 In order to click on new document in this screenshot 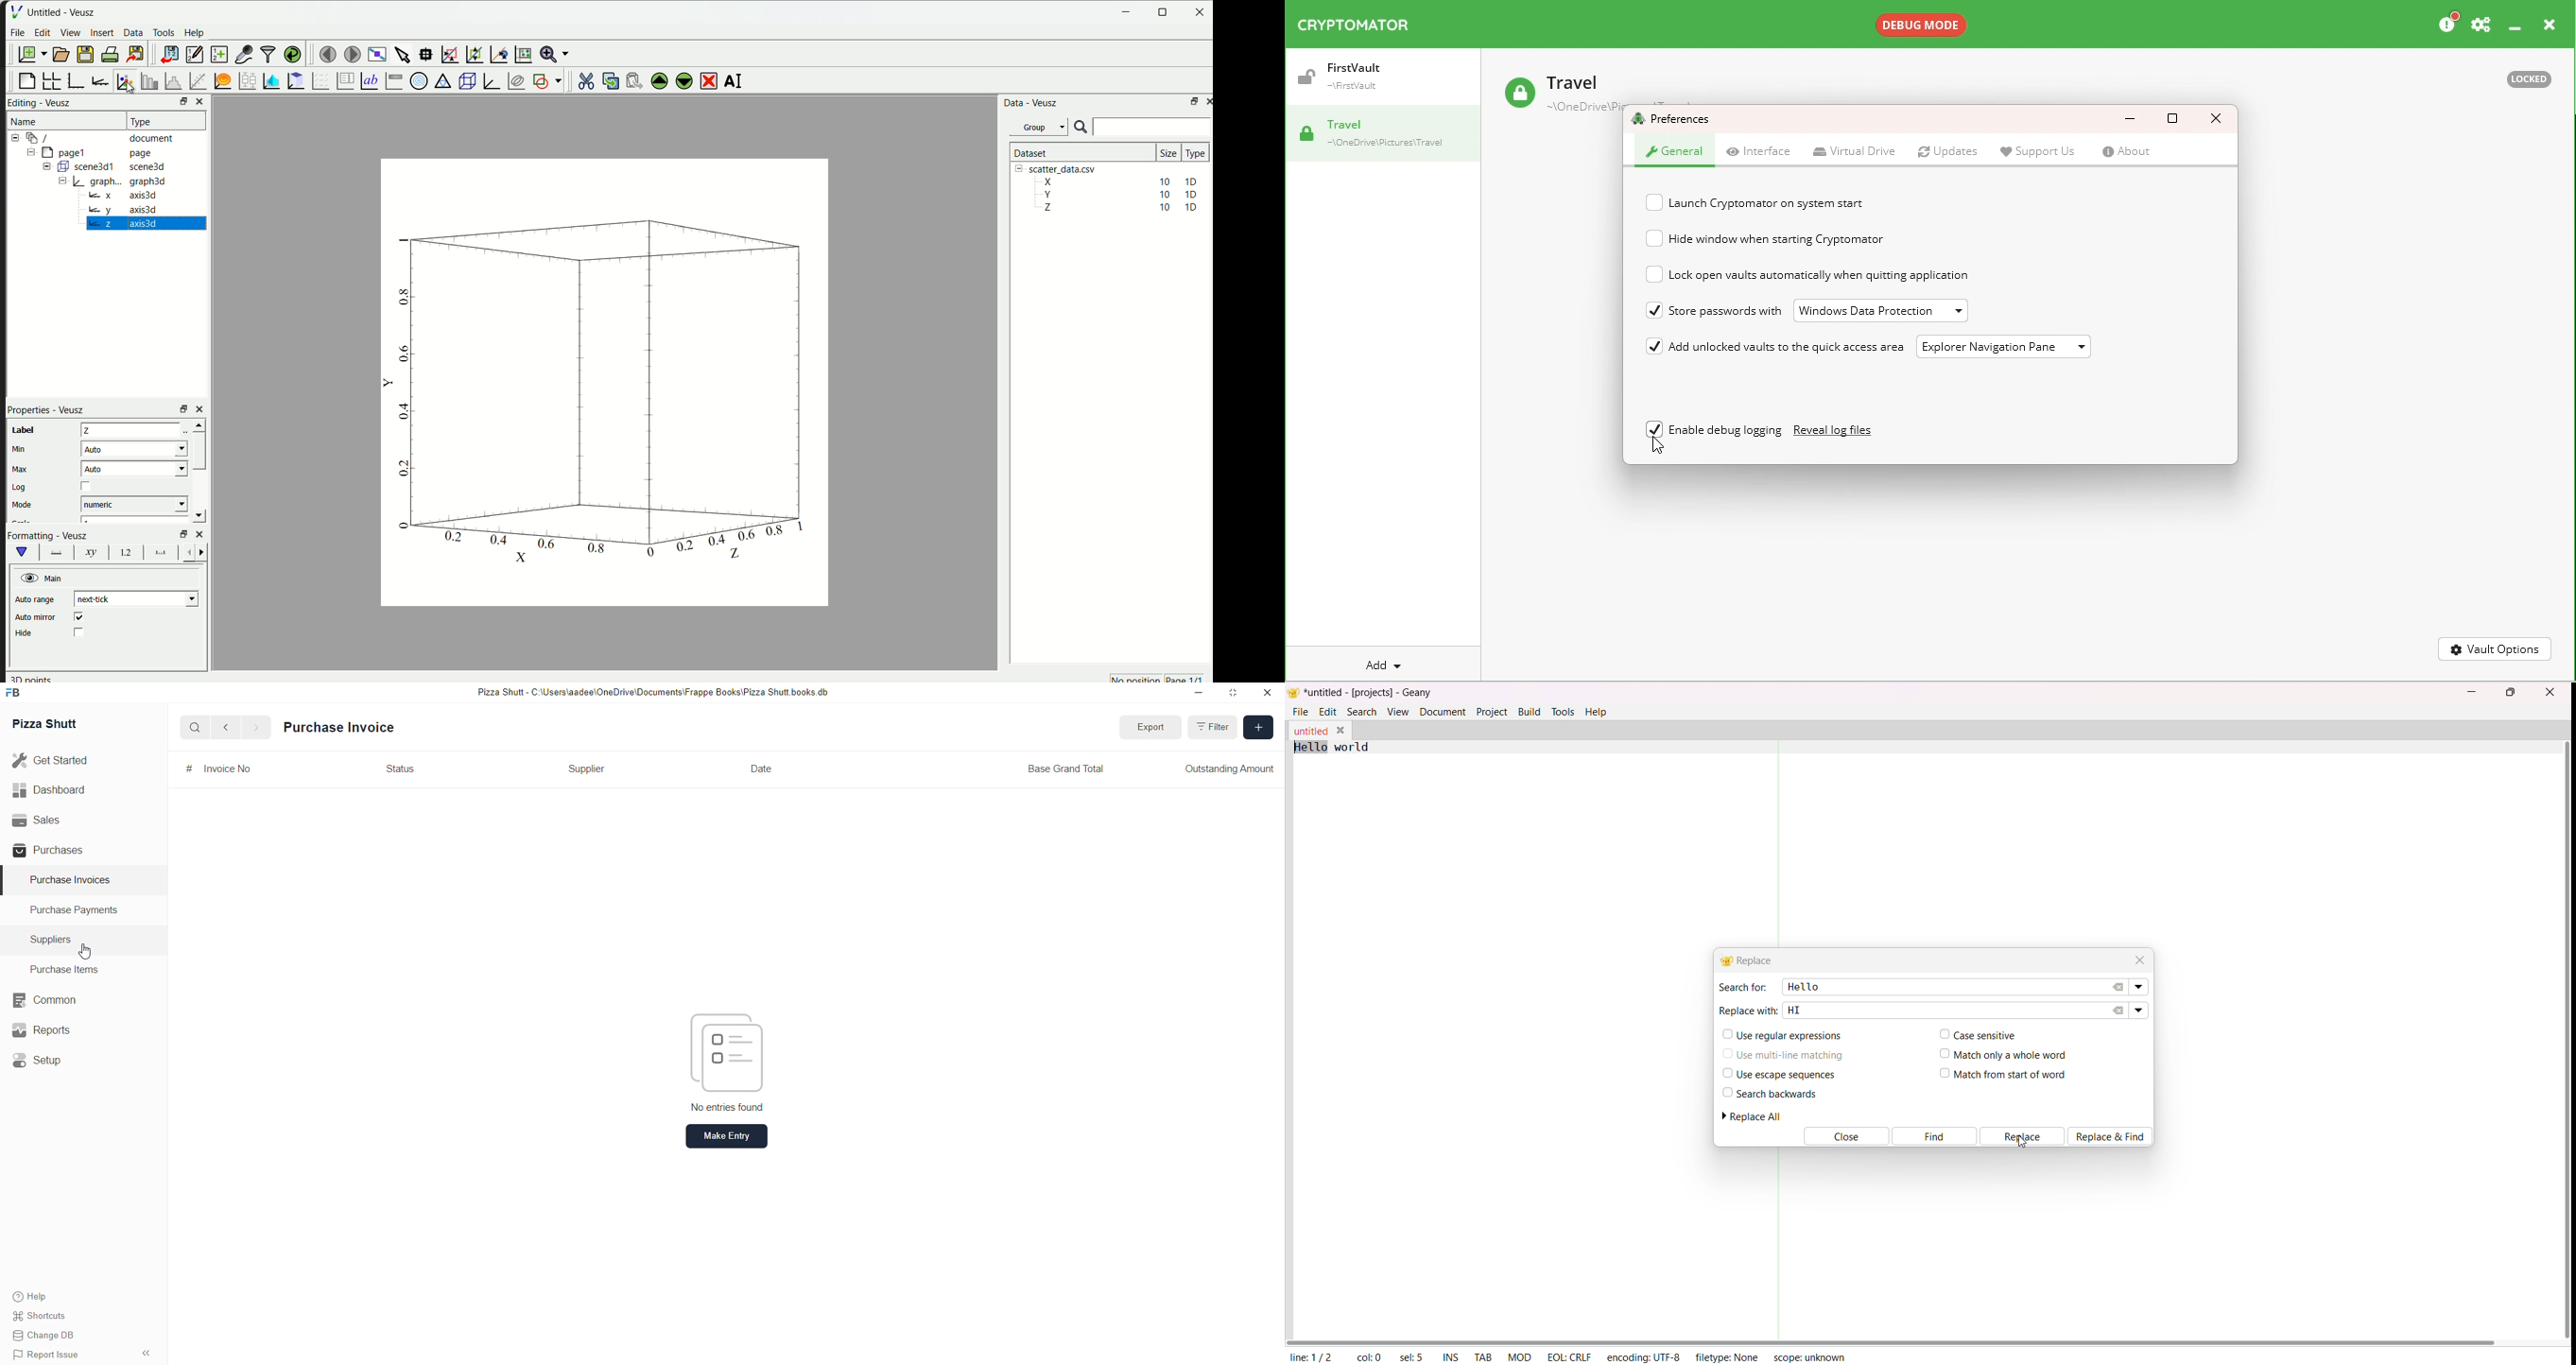, I will do `click(29, 53)`.